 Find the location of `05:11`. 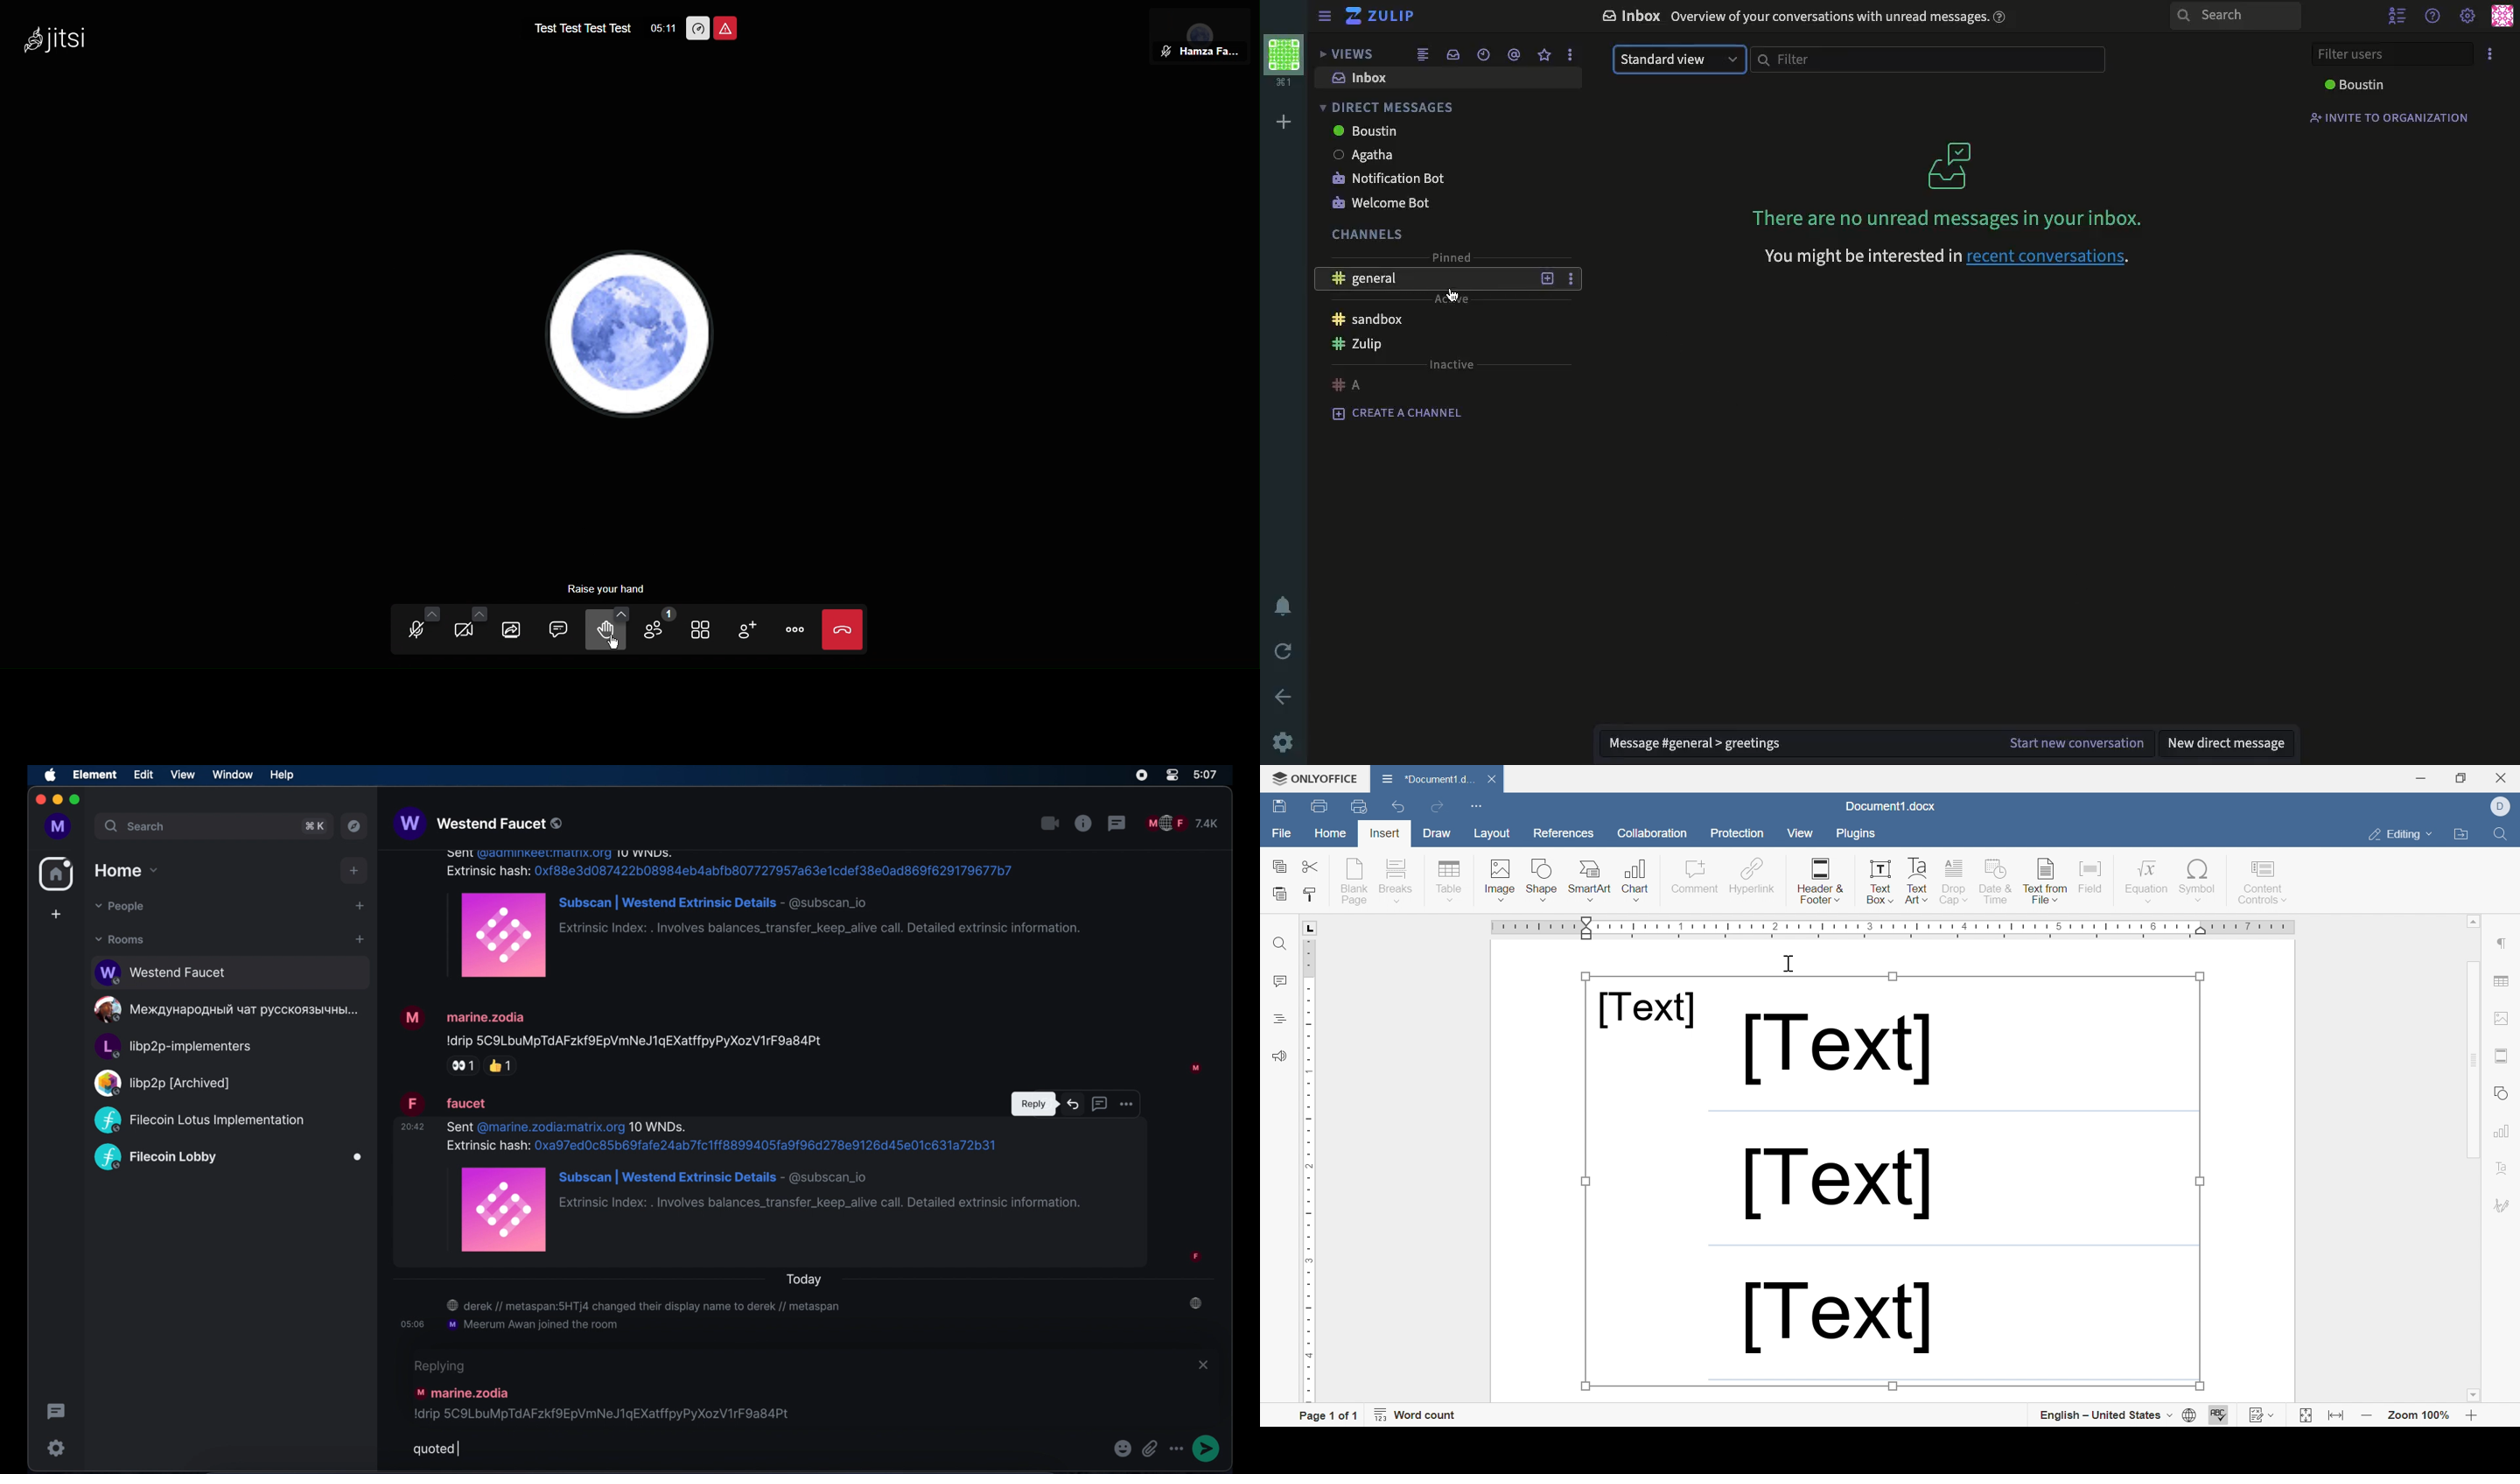

05:11 is located at coordinates (660, 28).